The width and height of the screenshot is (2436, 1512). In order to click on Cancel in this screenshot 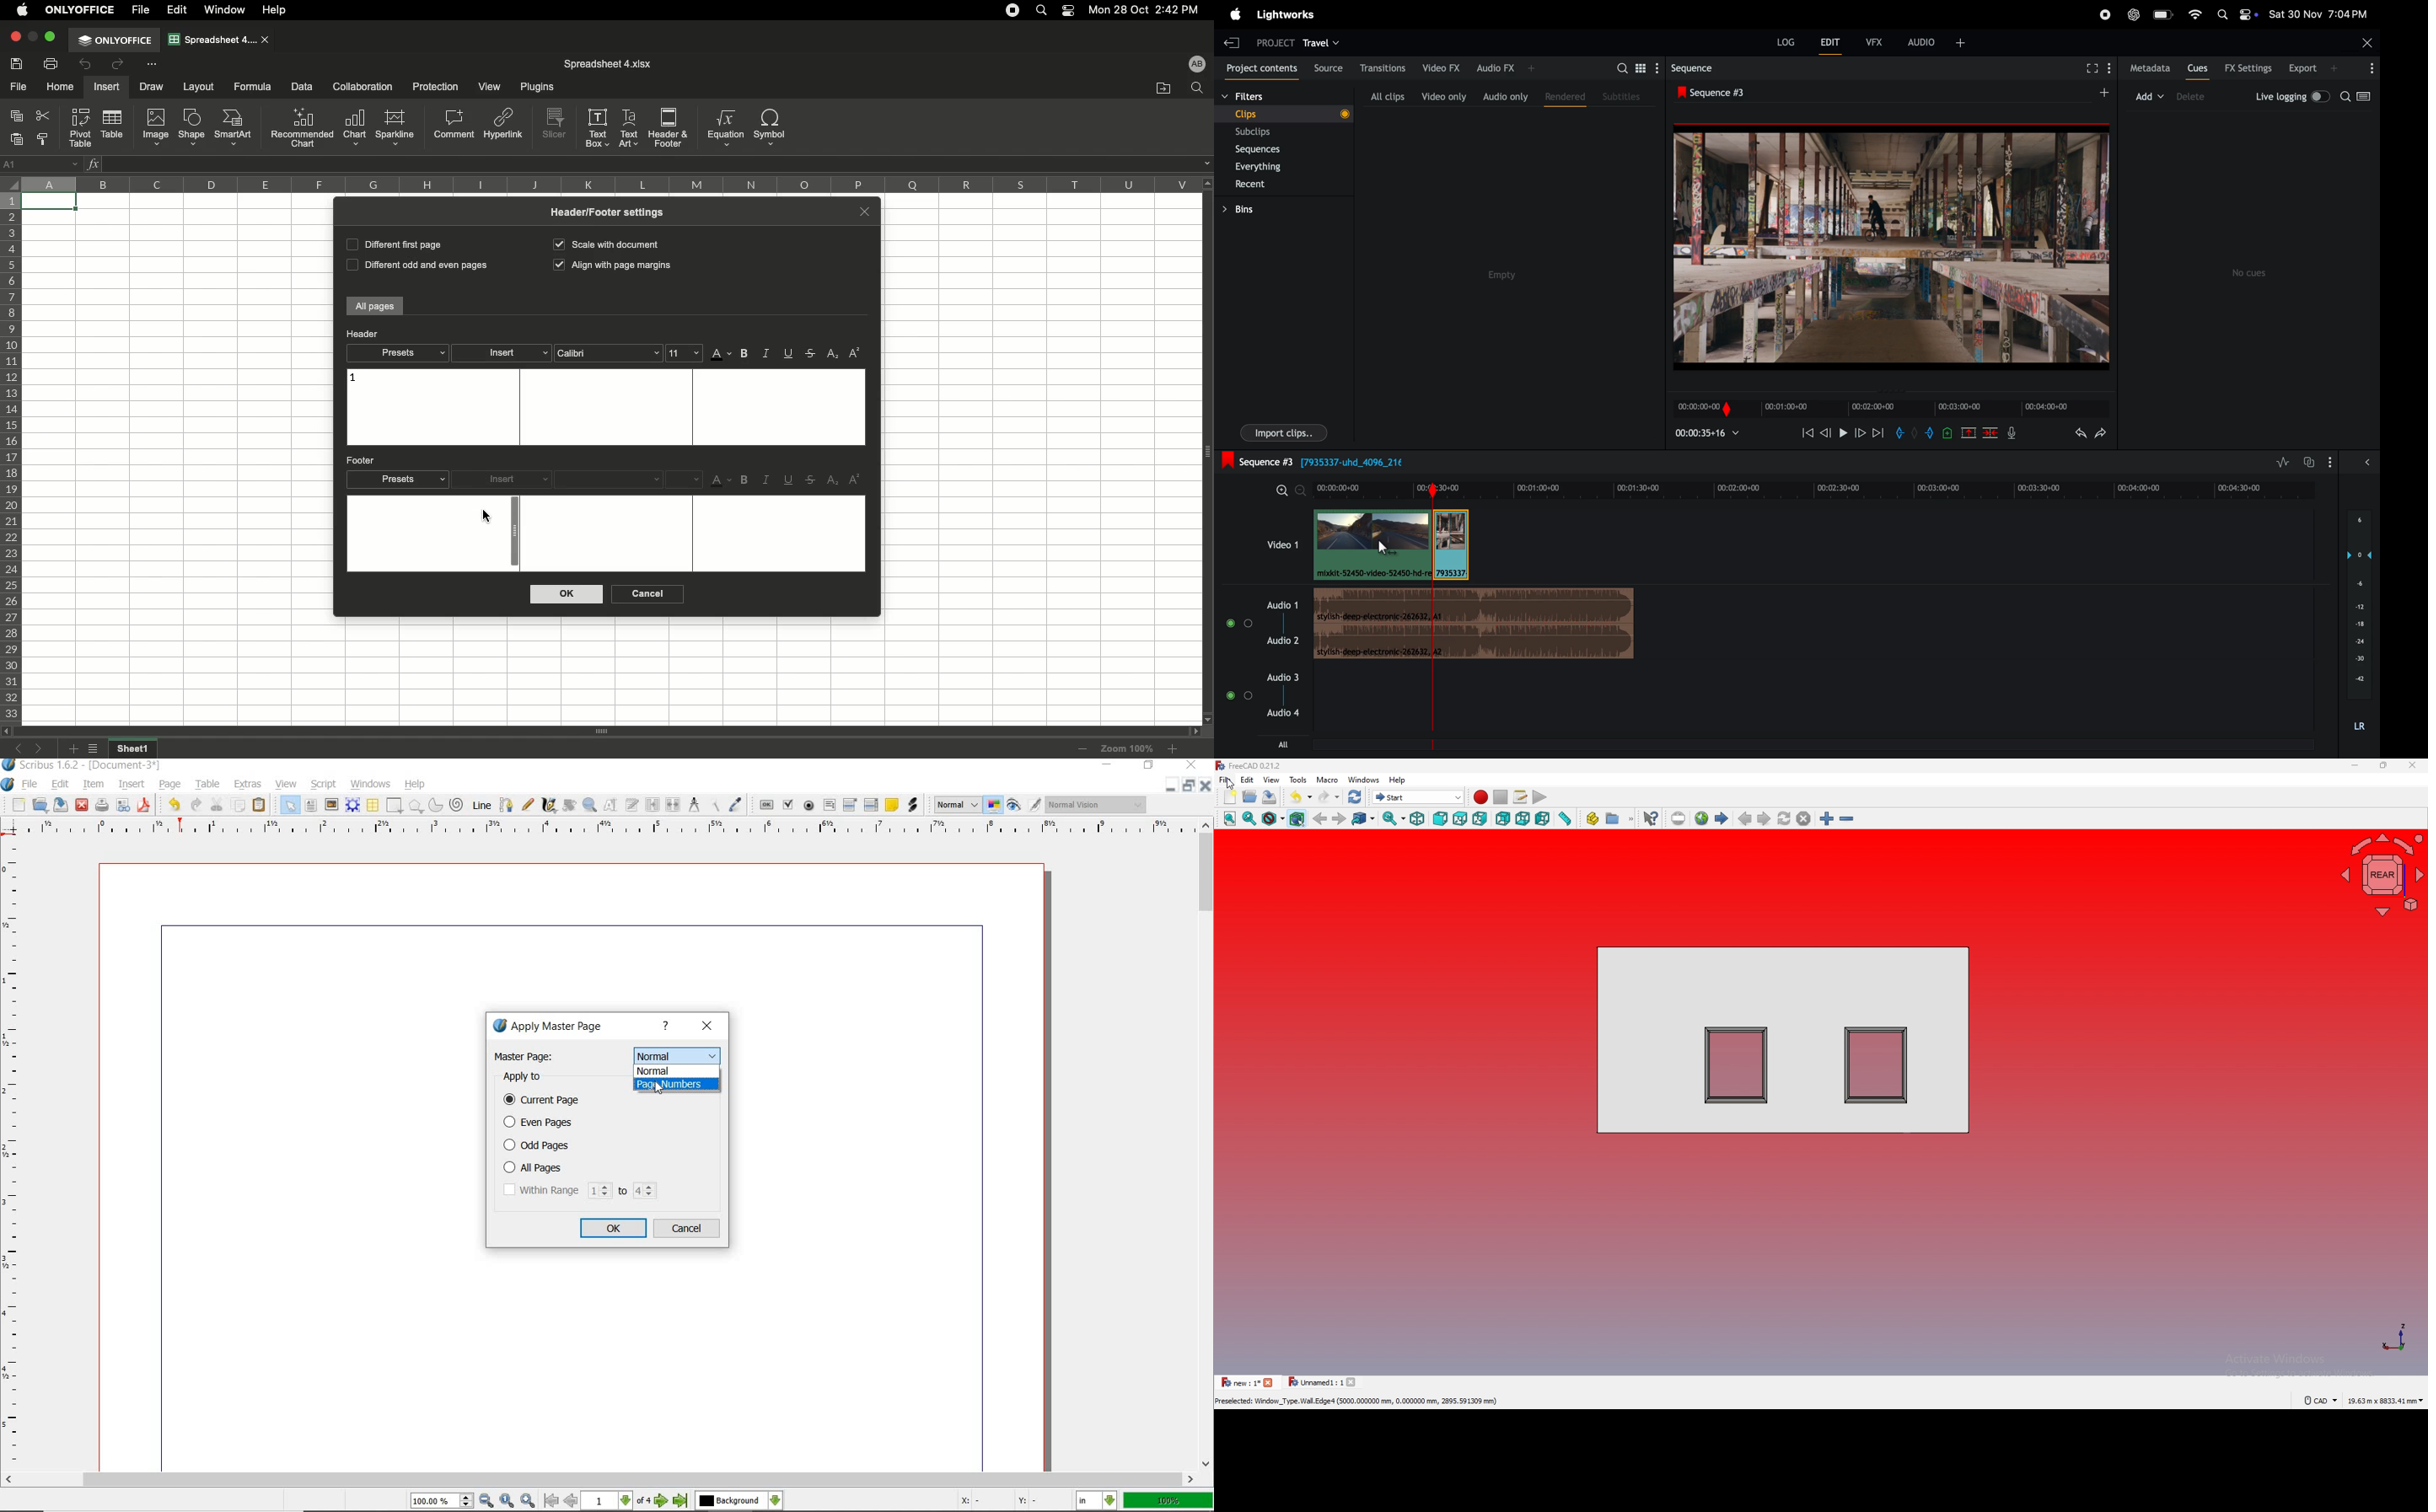, I will do `click(645, 594)`.